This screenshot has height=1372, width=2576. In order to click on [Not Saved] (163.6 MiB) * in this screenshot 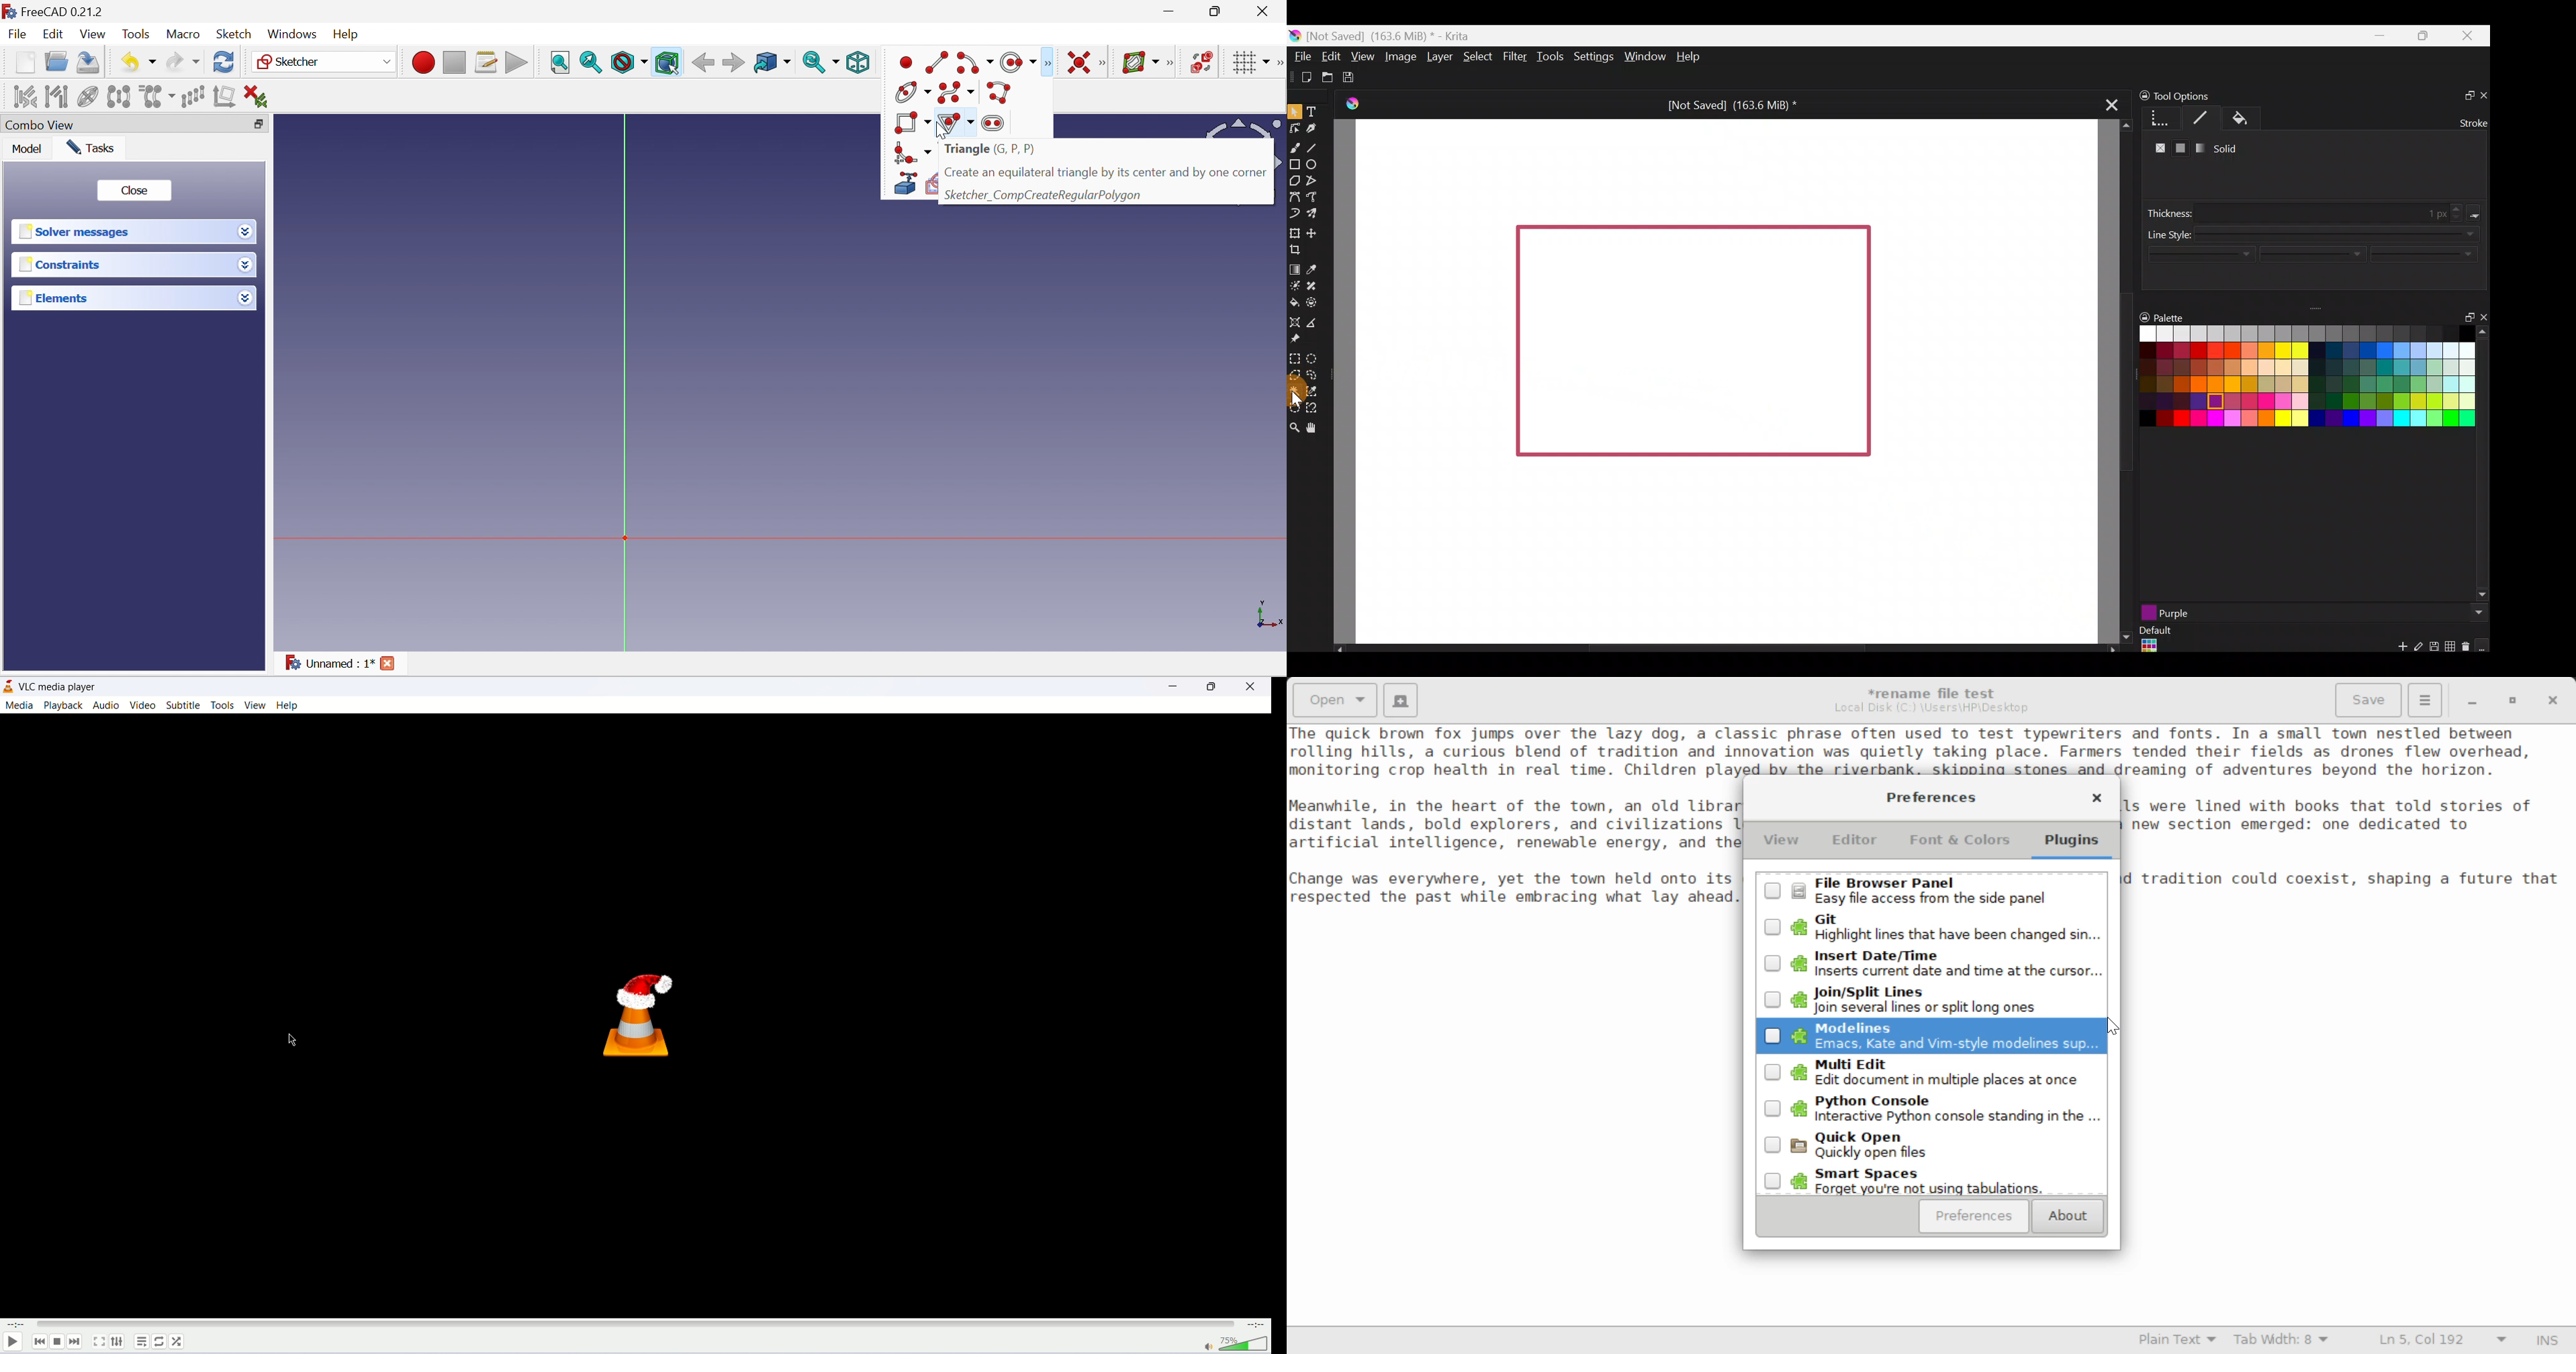, I will do `click(1730, 103)`.